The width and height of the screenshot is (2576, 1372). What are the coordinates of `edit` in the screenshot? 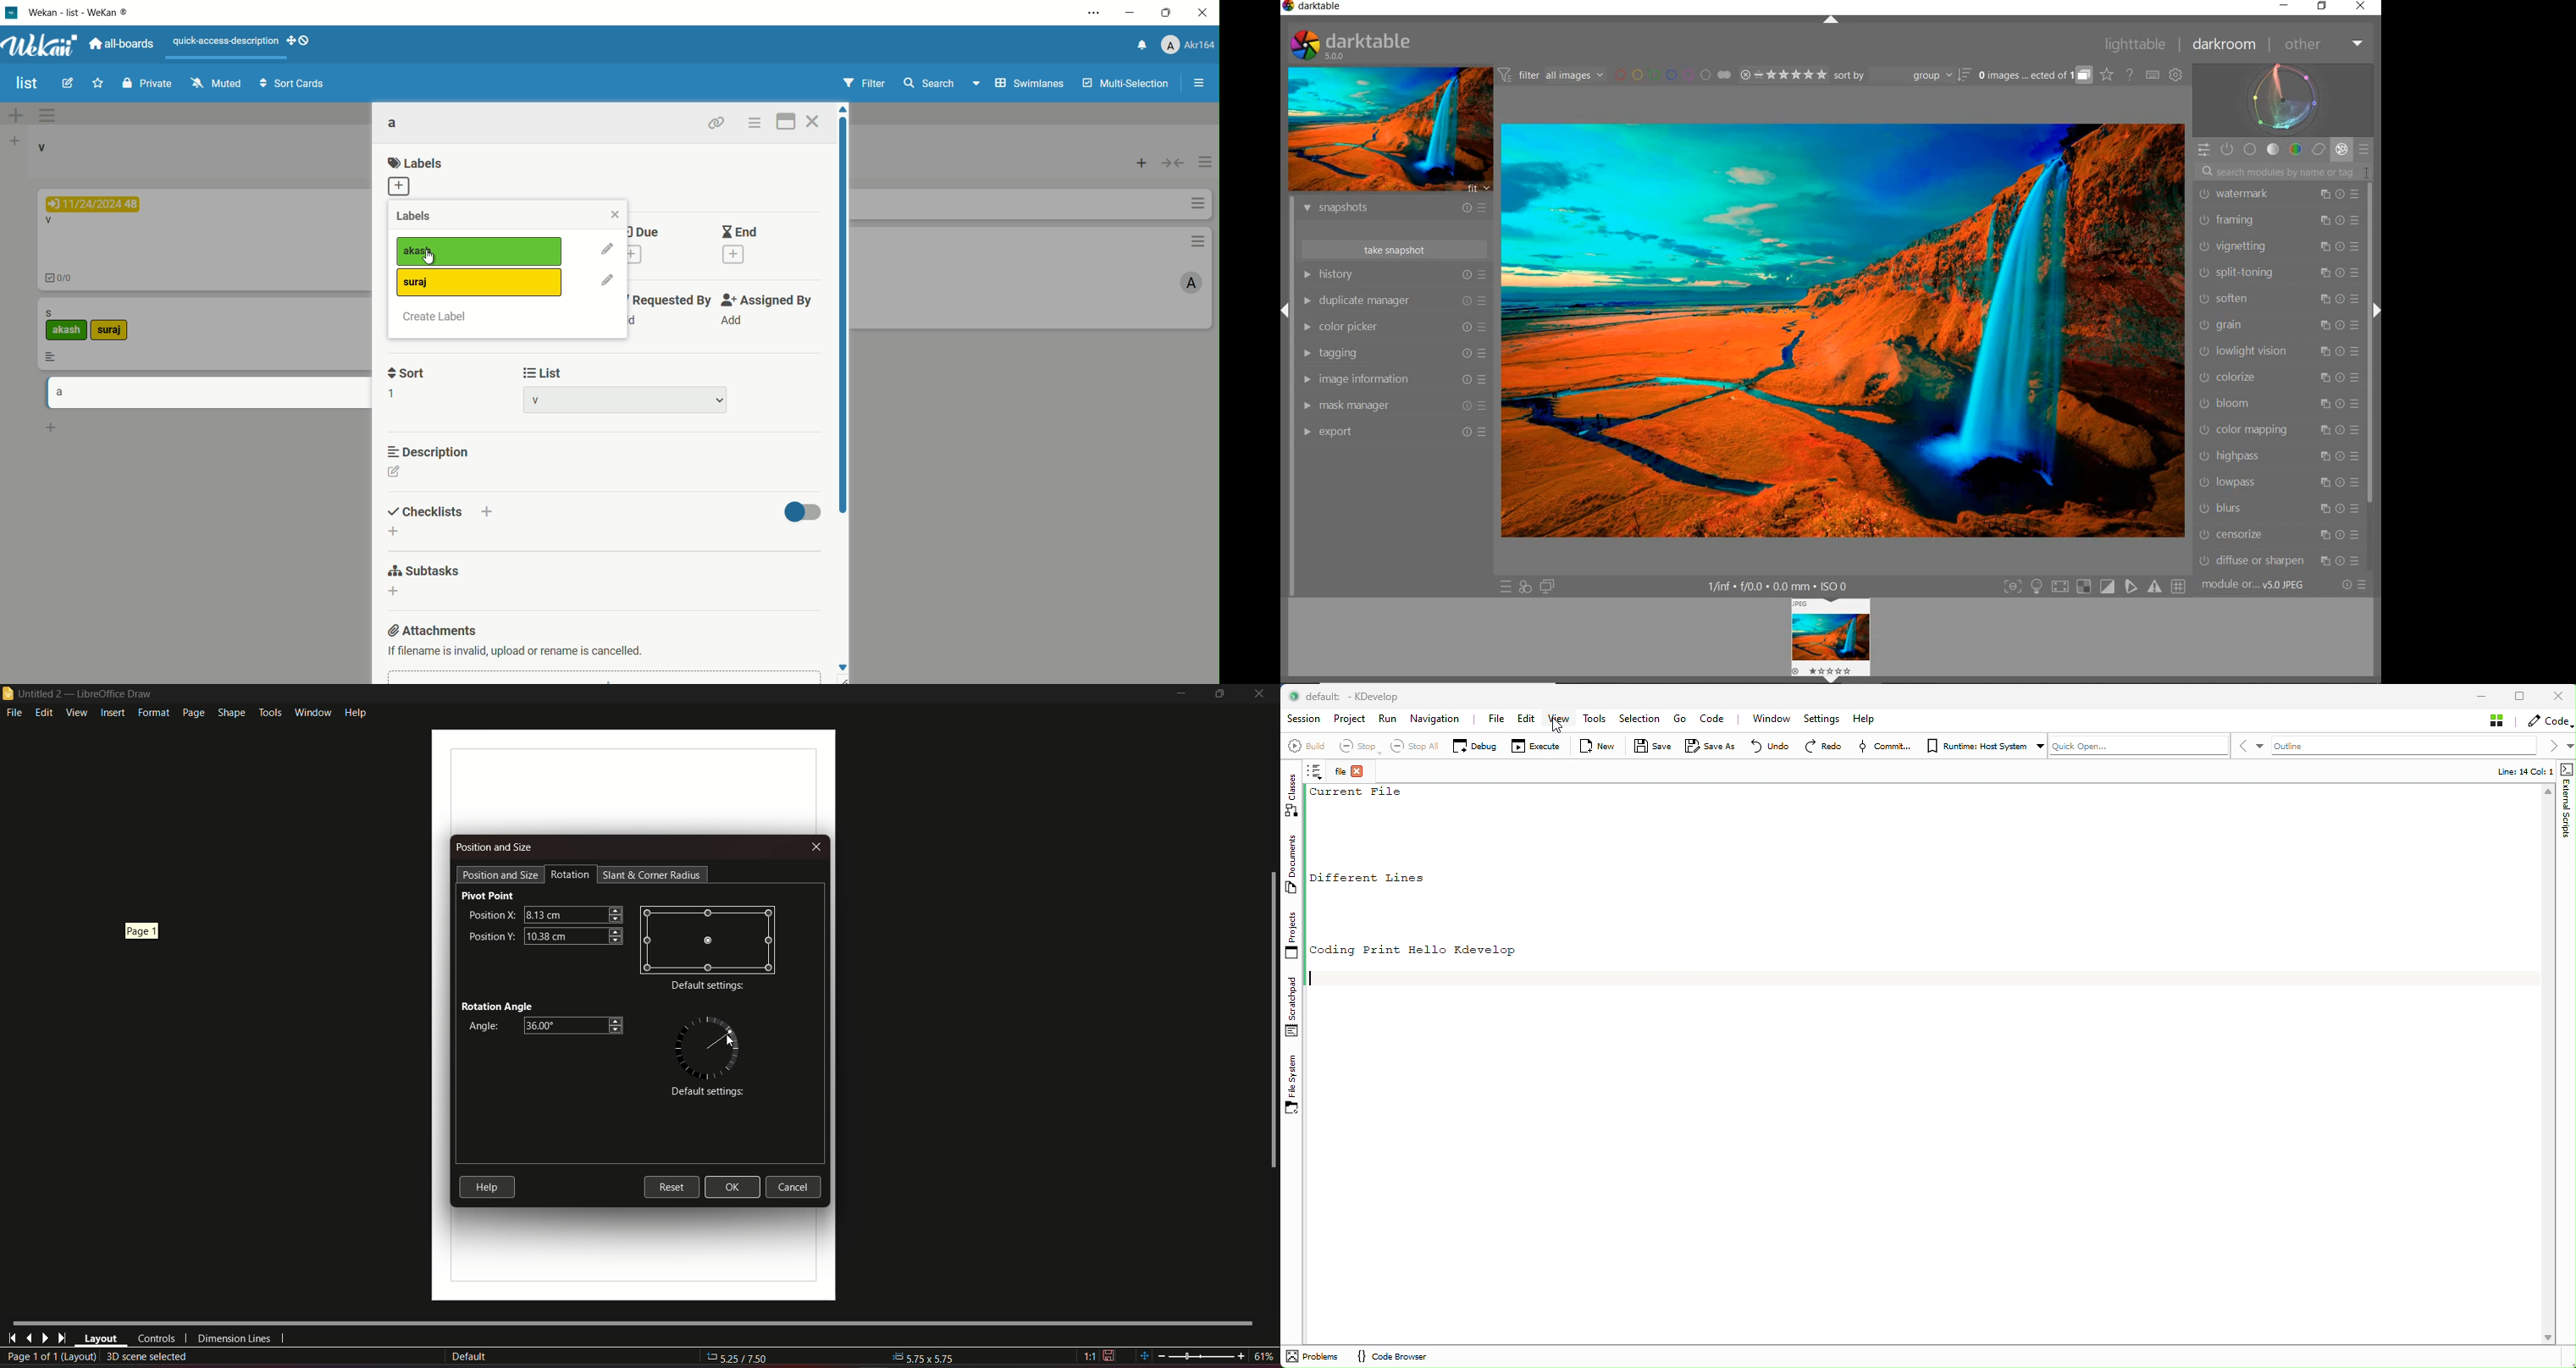 It's located at (45, 712).